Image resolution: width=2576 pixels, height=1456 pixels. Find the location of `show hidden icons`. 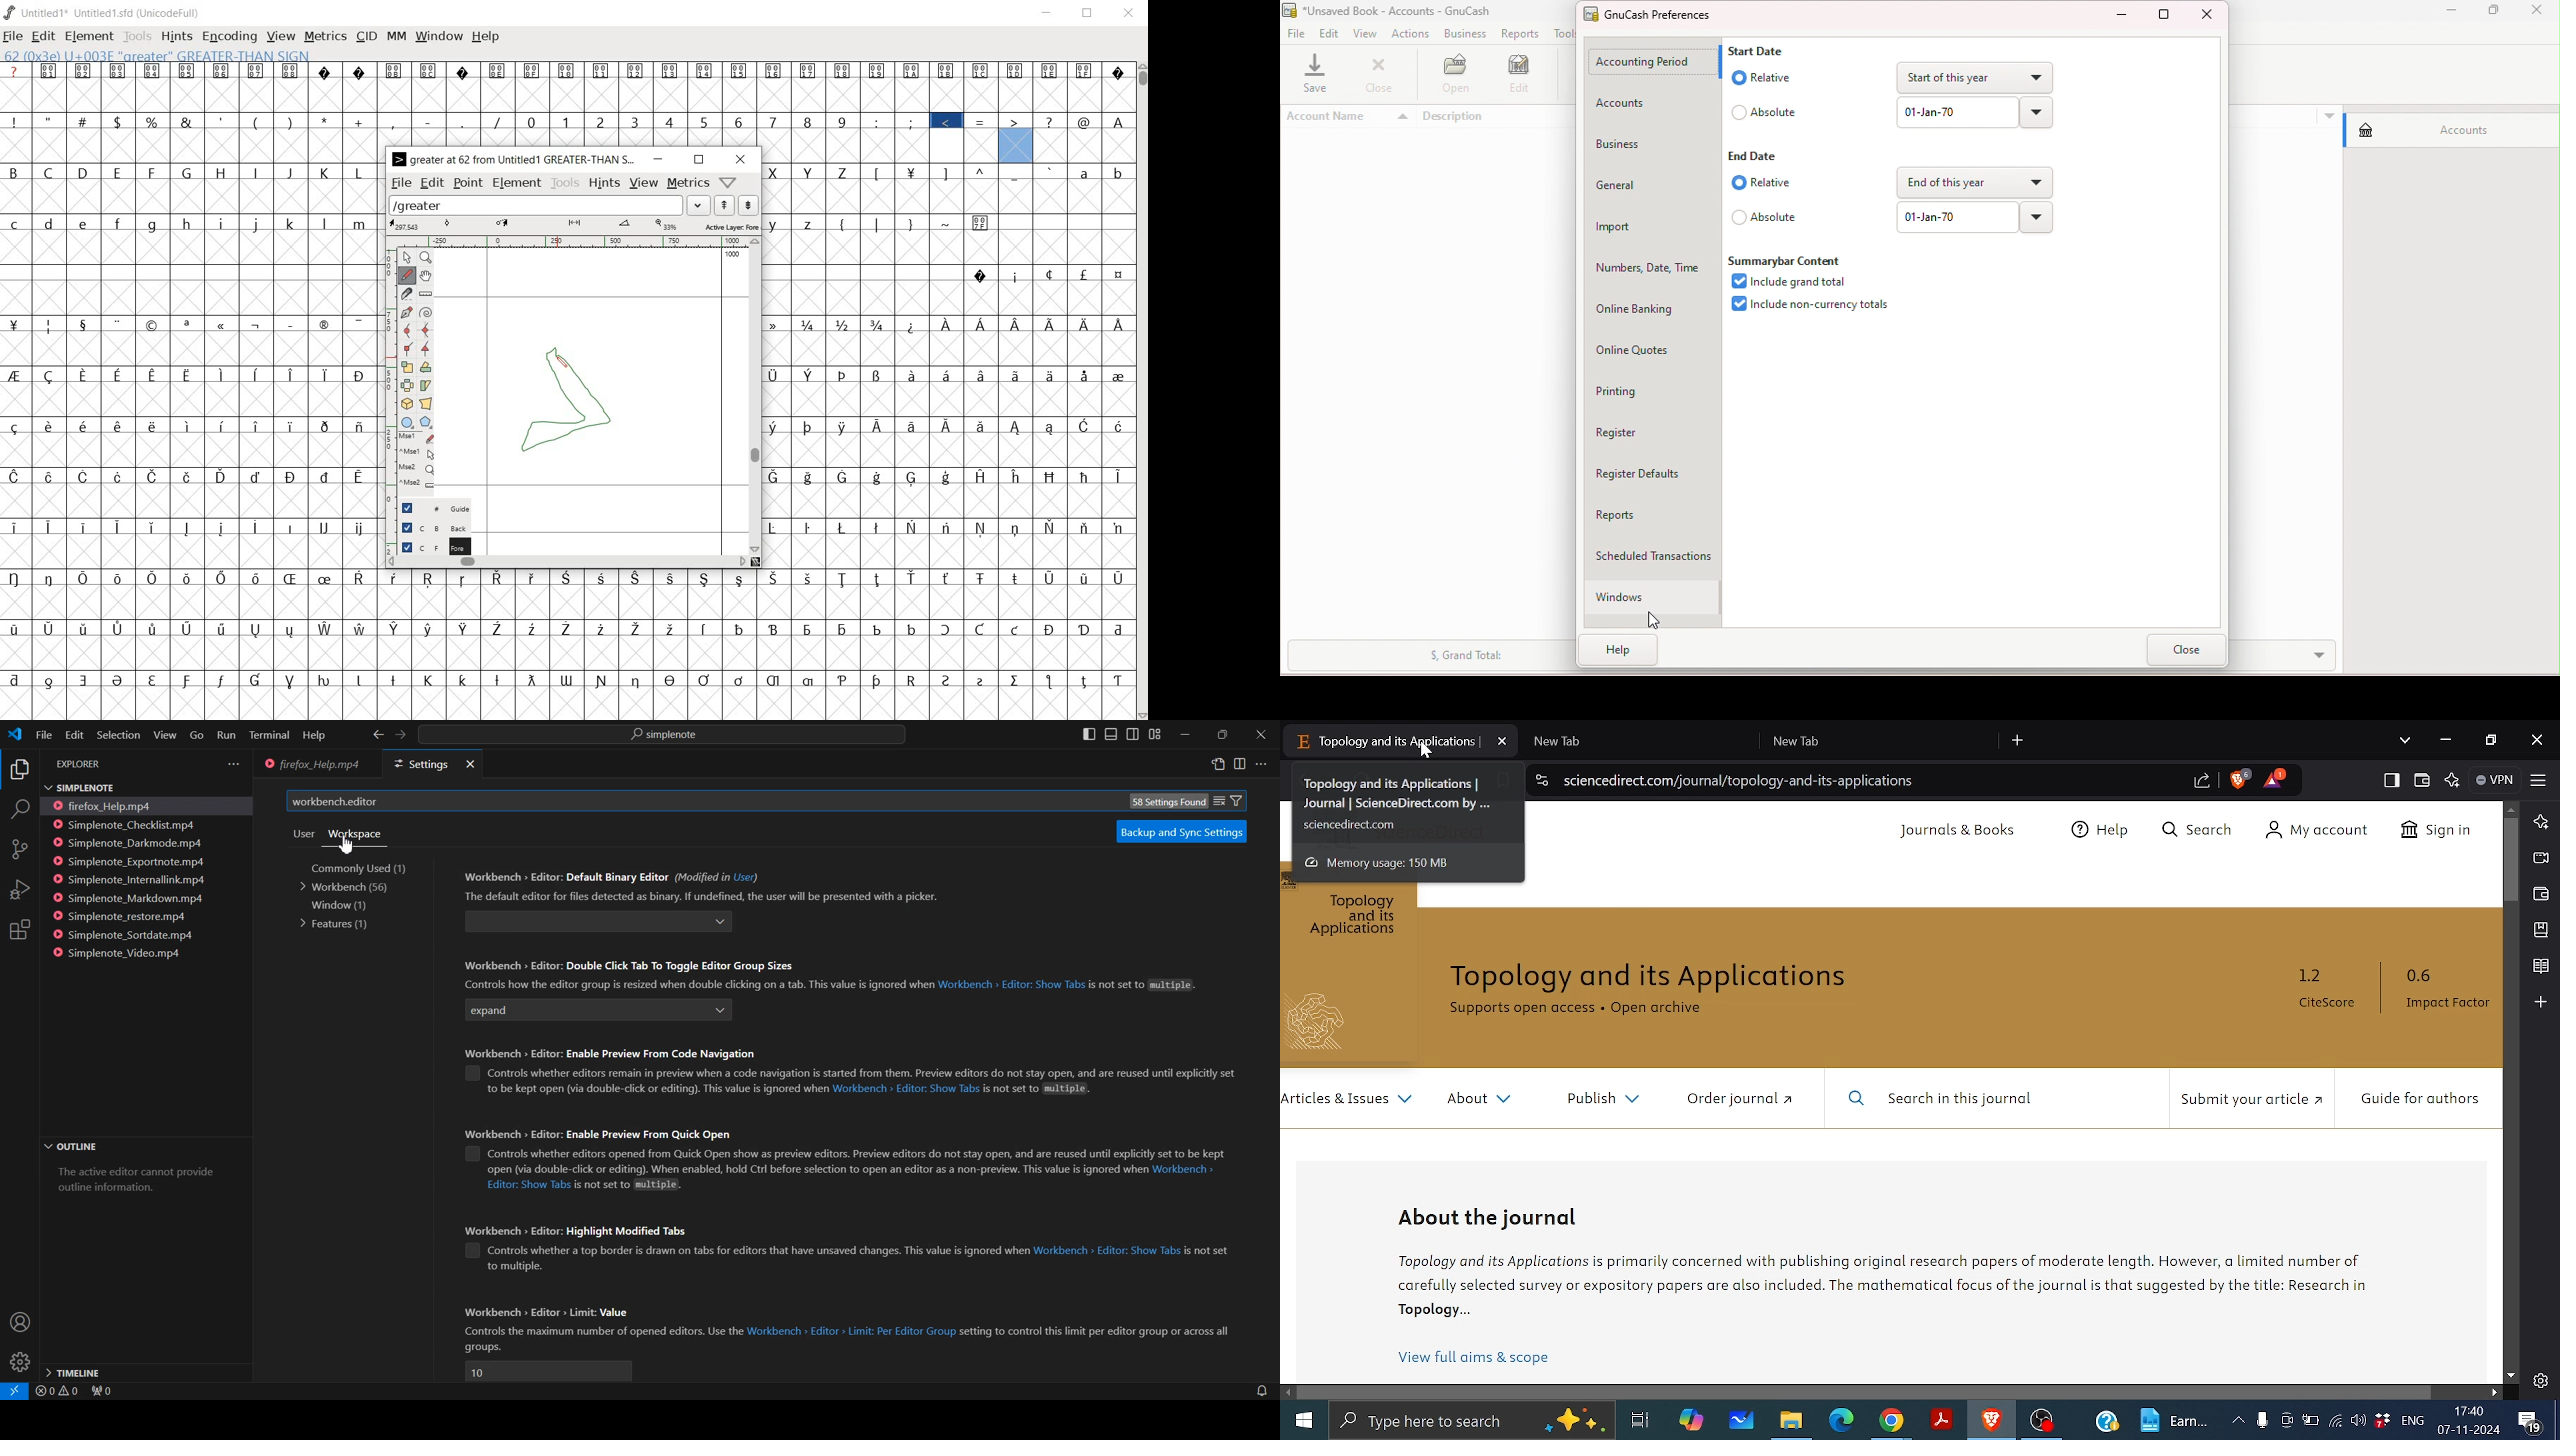

show hidden icons is located at coordinates (2238, 1419).